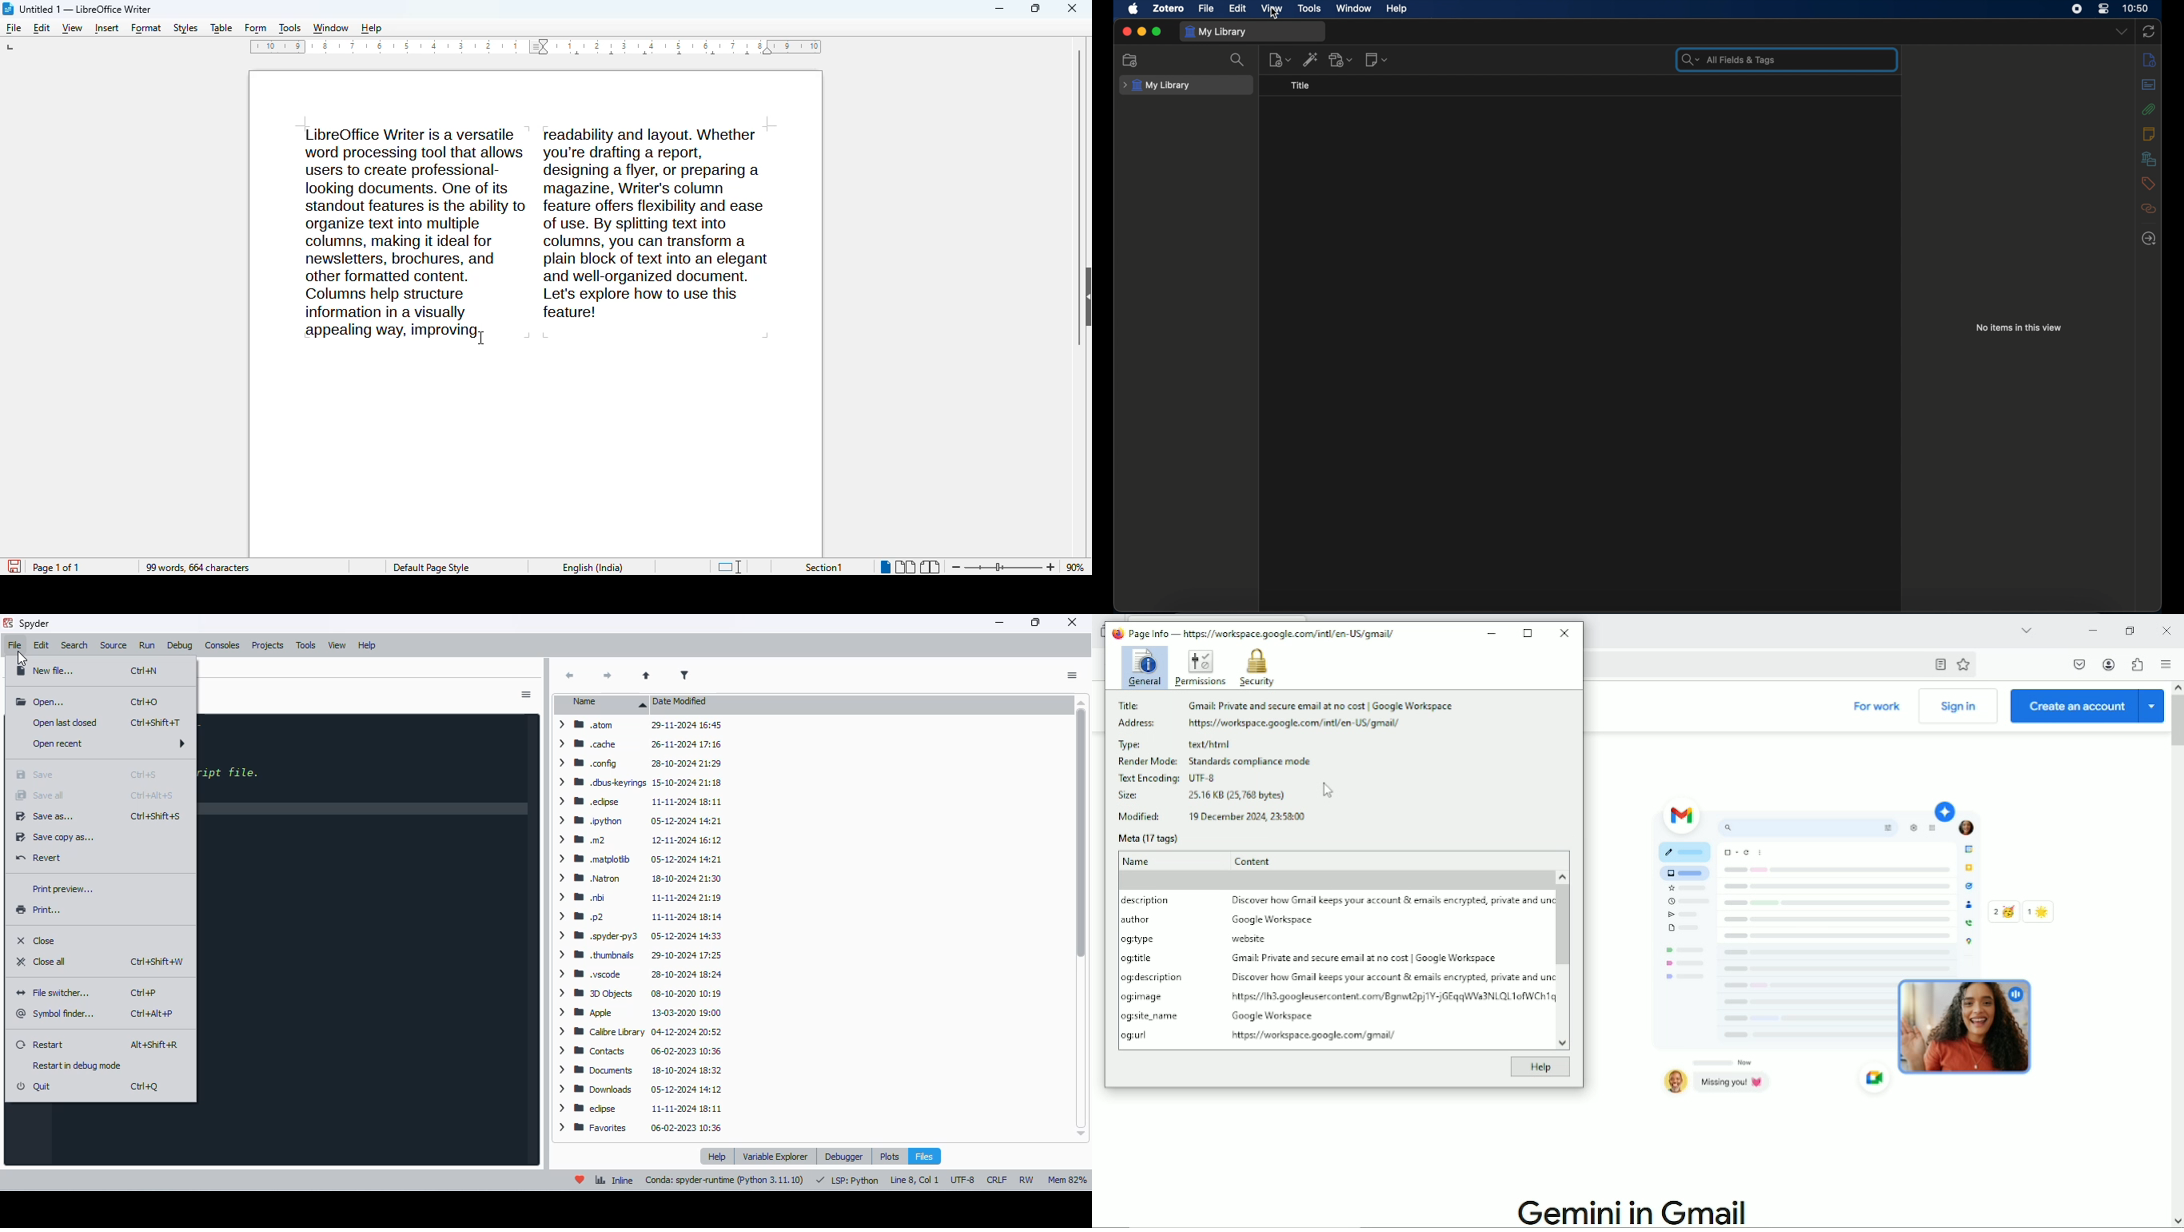 The height and width of the screenshot is (1232, 2184). What do you see at coordinates (844, 1156) in the screenshot?
I see `debugger` at bounding box center [844, 1156].